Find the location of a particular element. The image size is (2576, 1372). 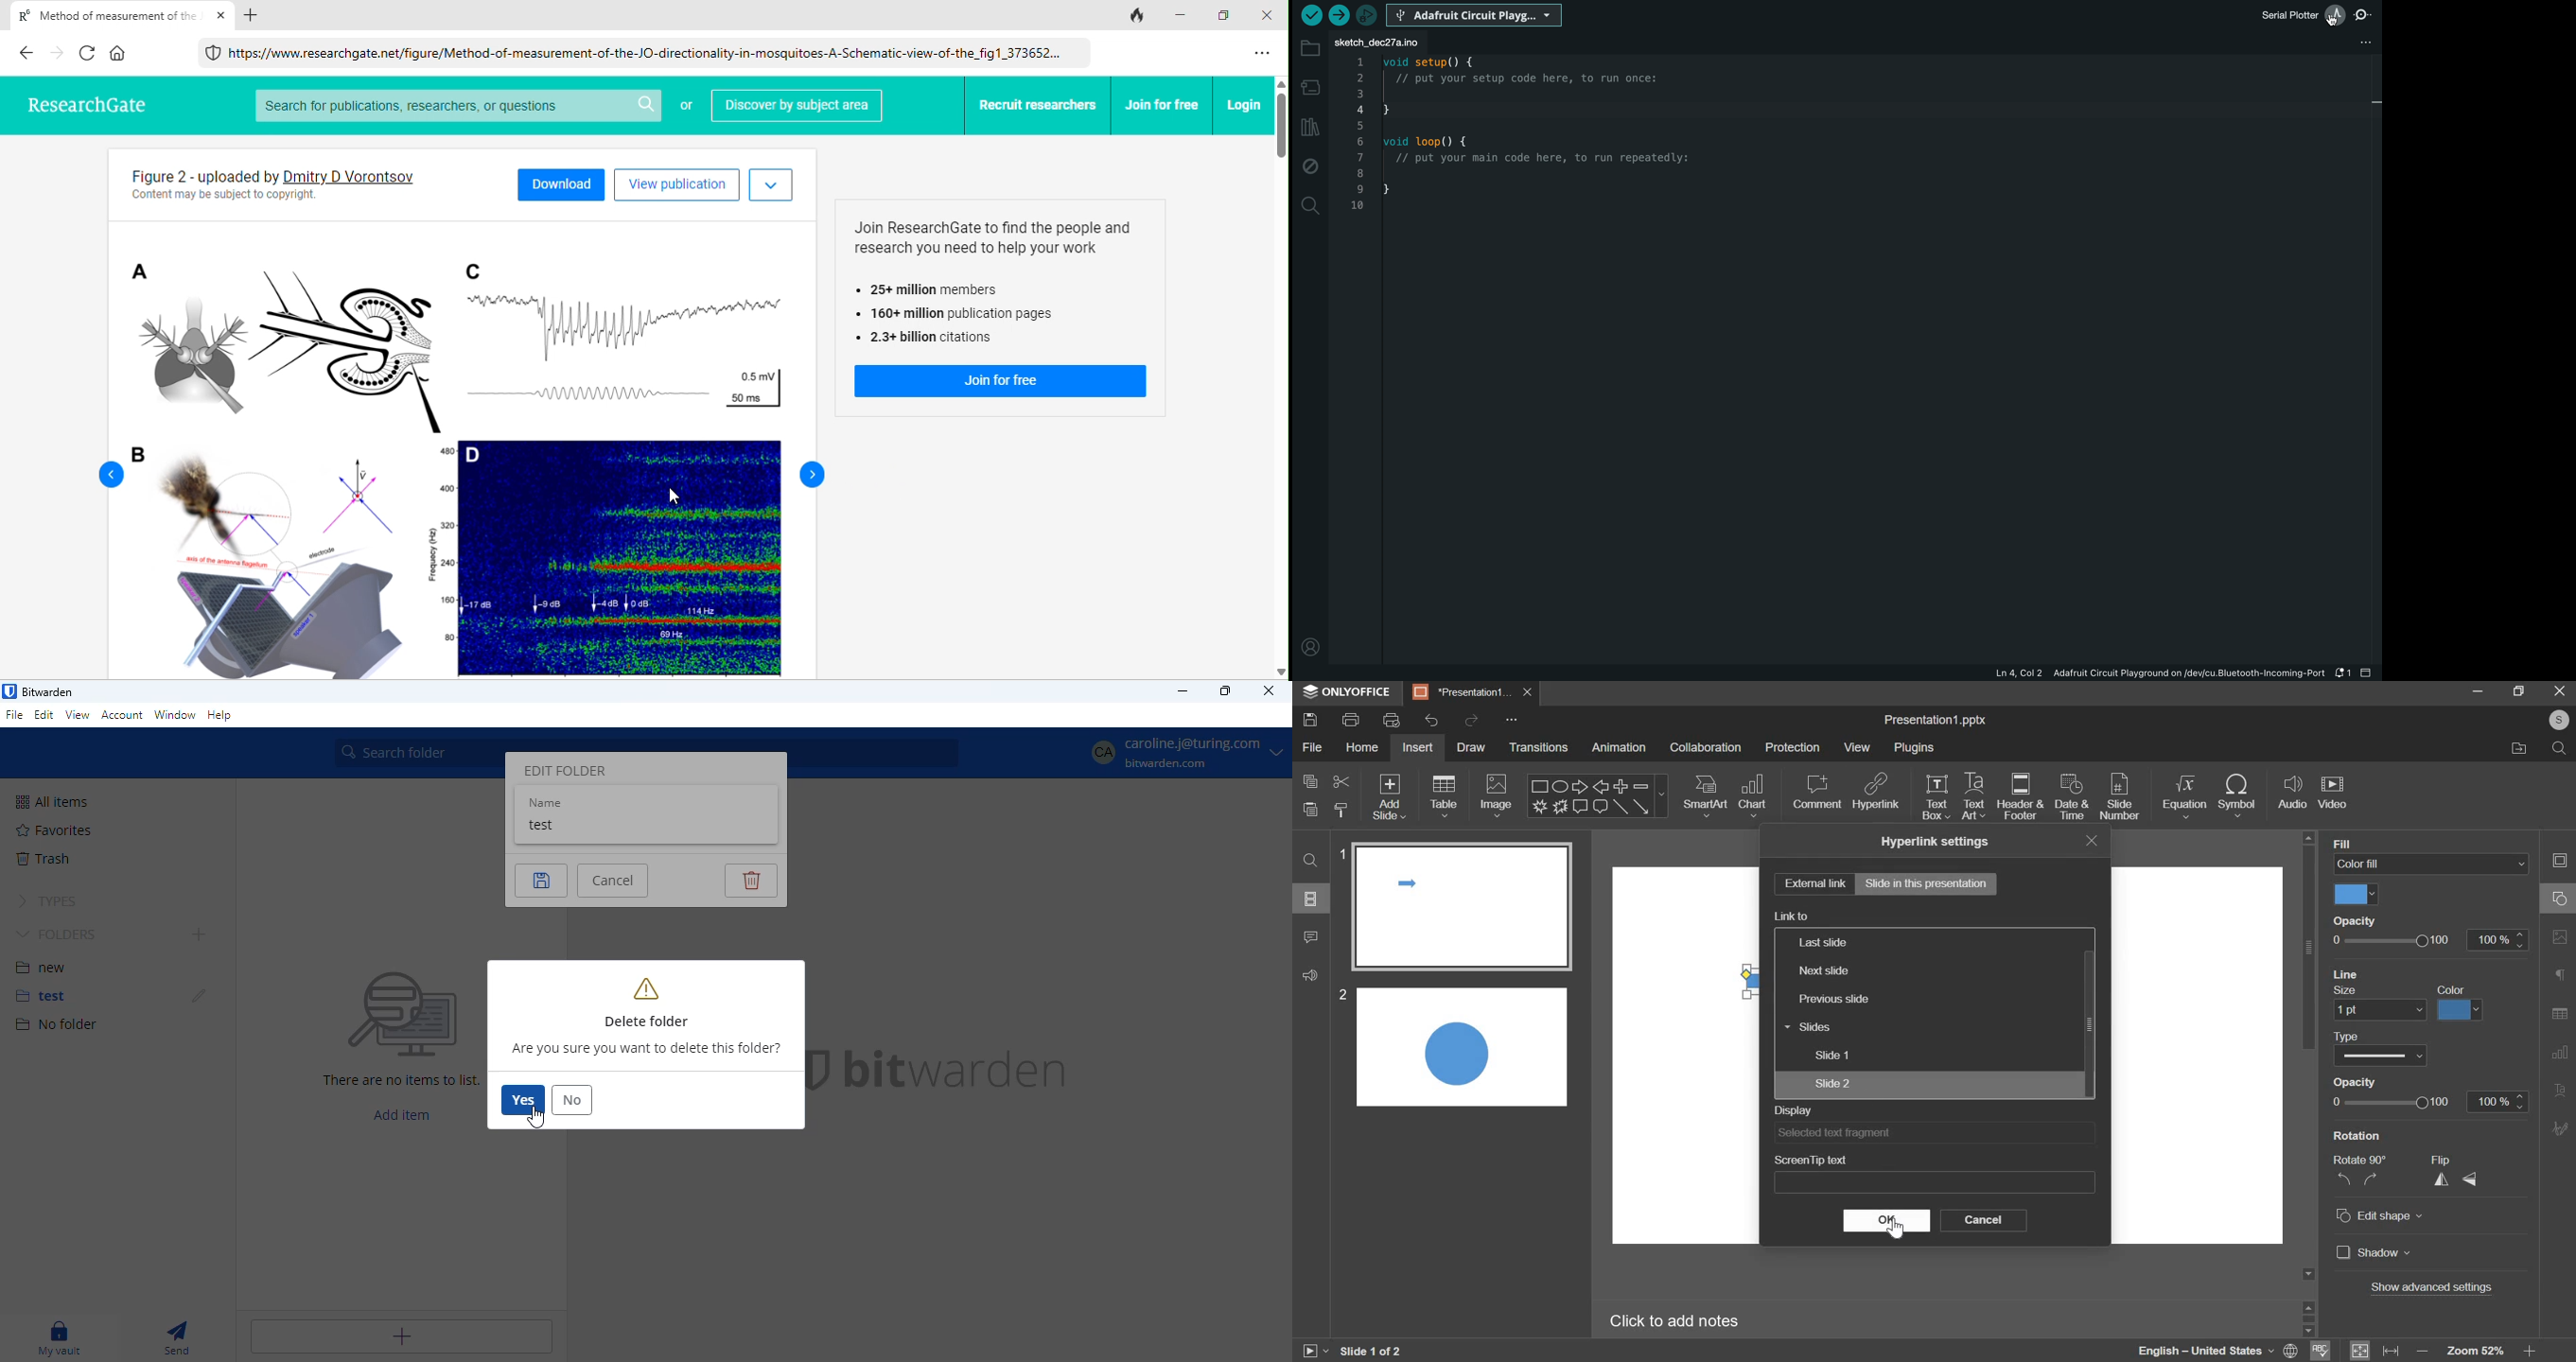

set size is located at coordinates (2380, 1010).